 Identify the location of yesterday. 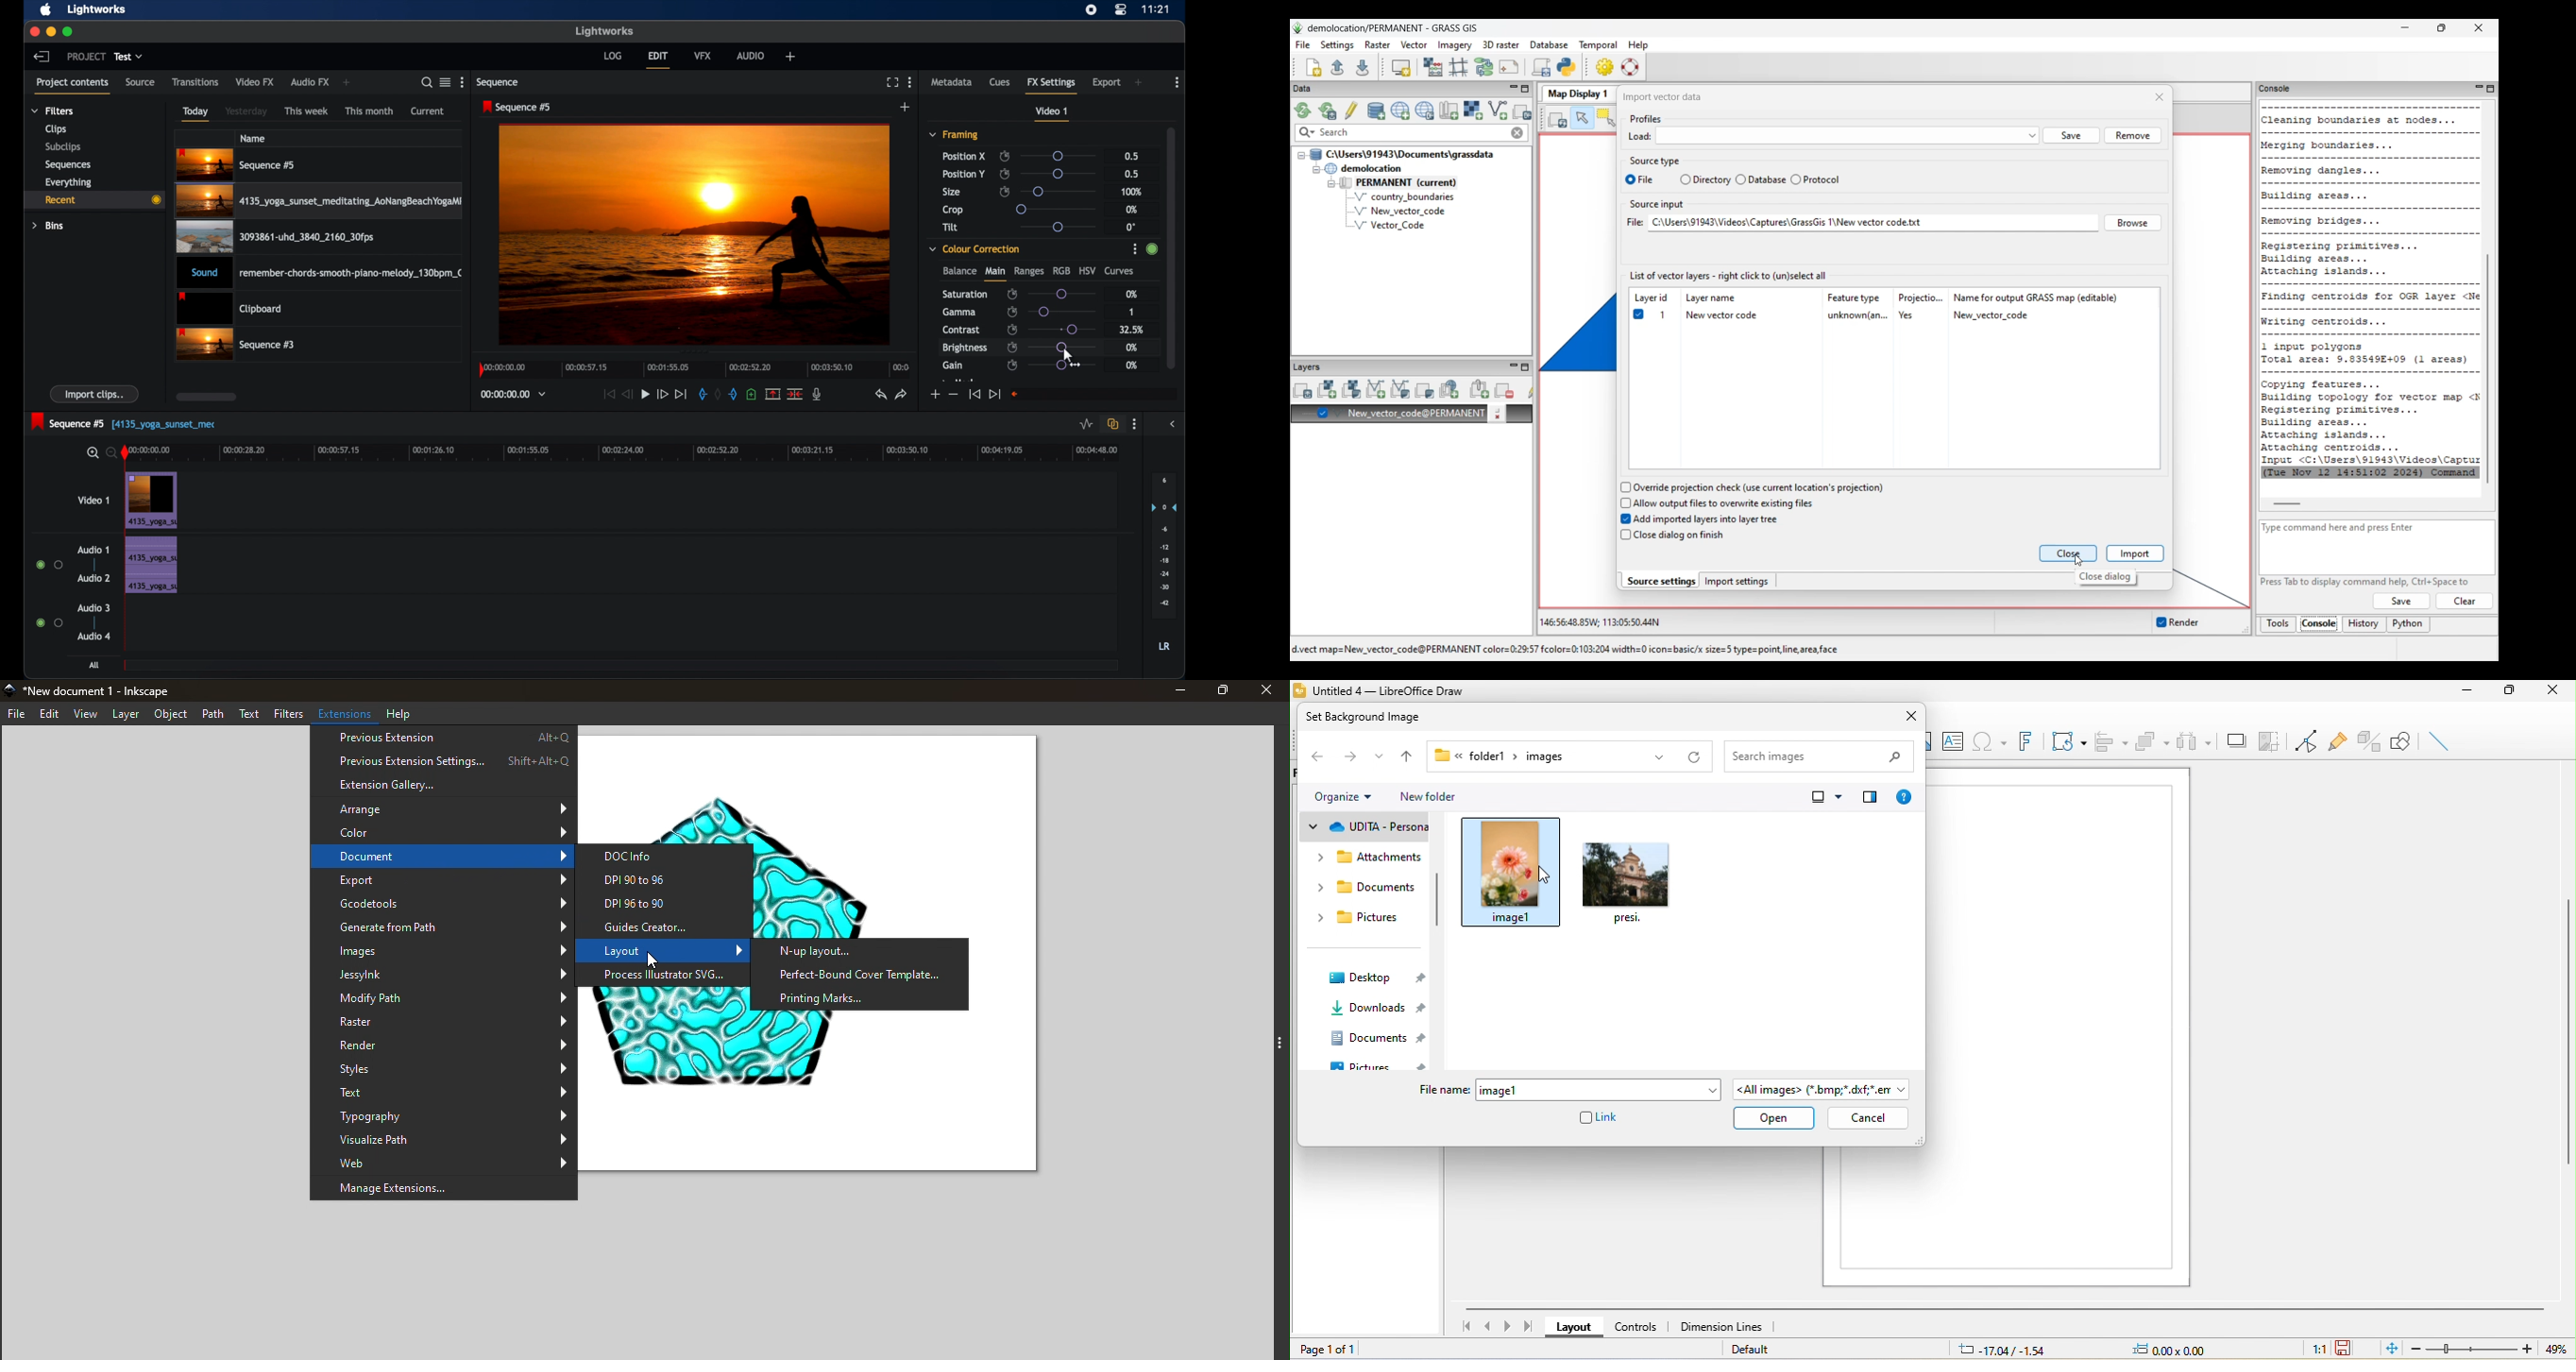
(246, 111).